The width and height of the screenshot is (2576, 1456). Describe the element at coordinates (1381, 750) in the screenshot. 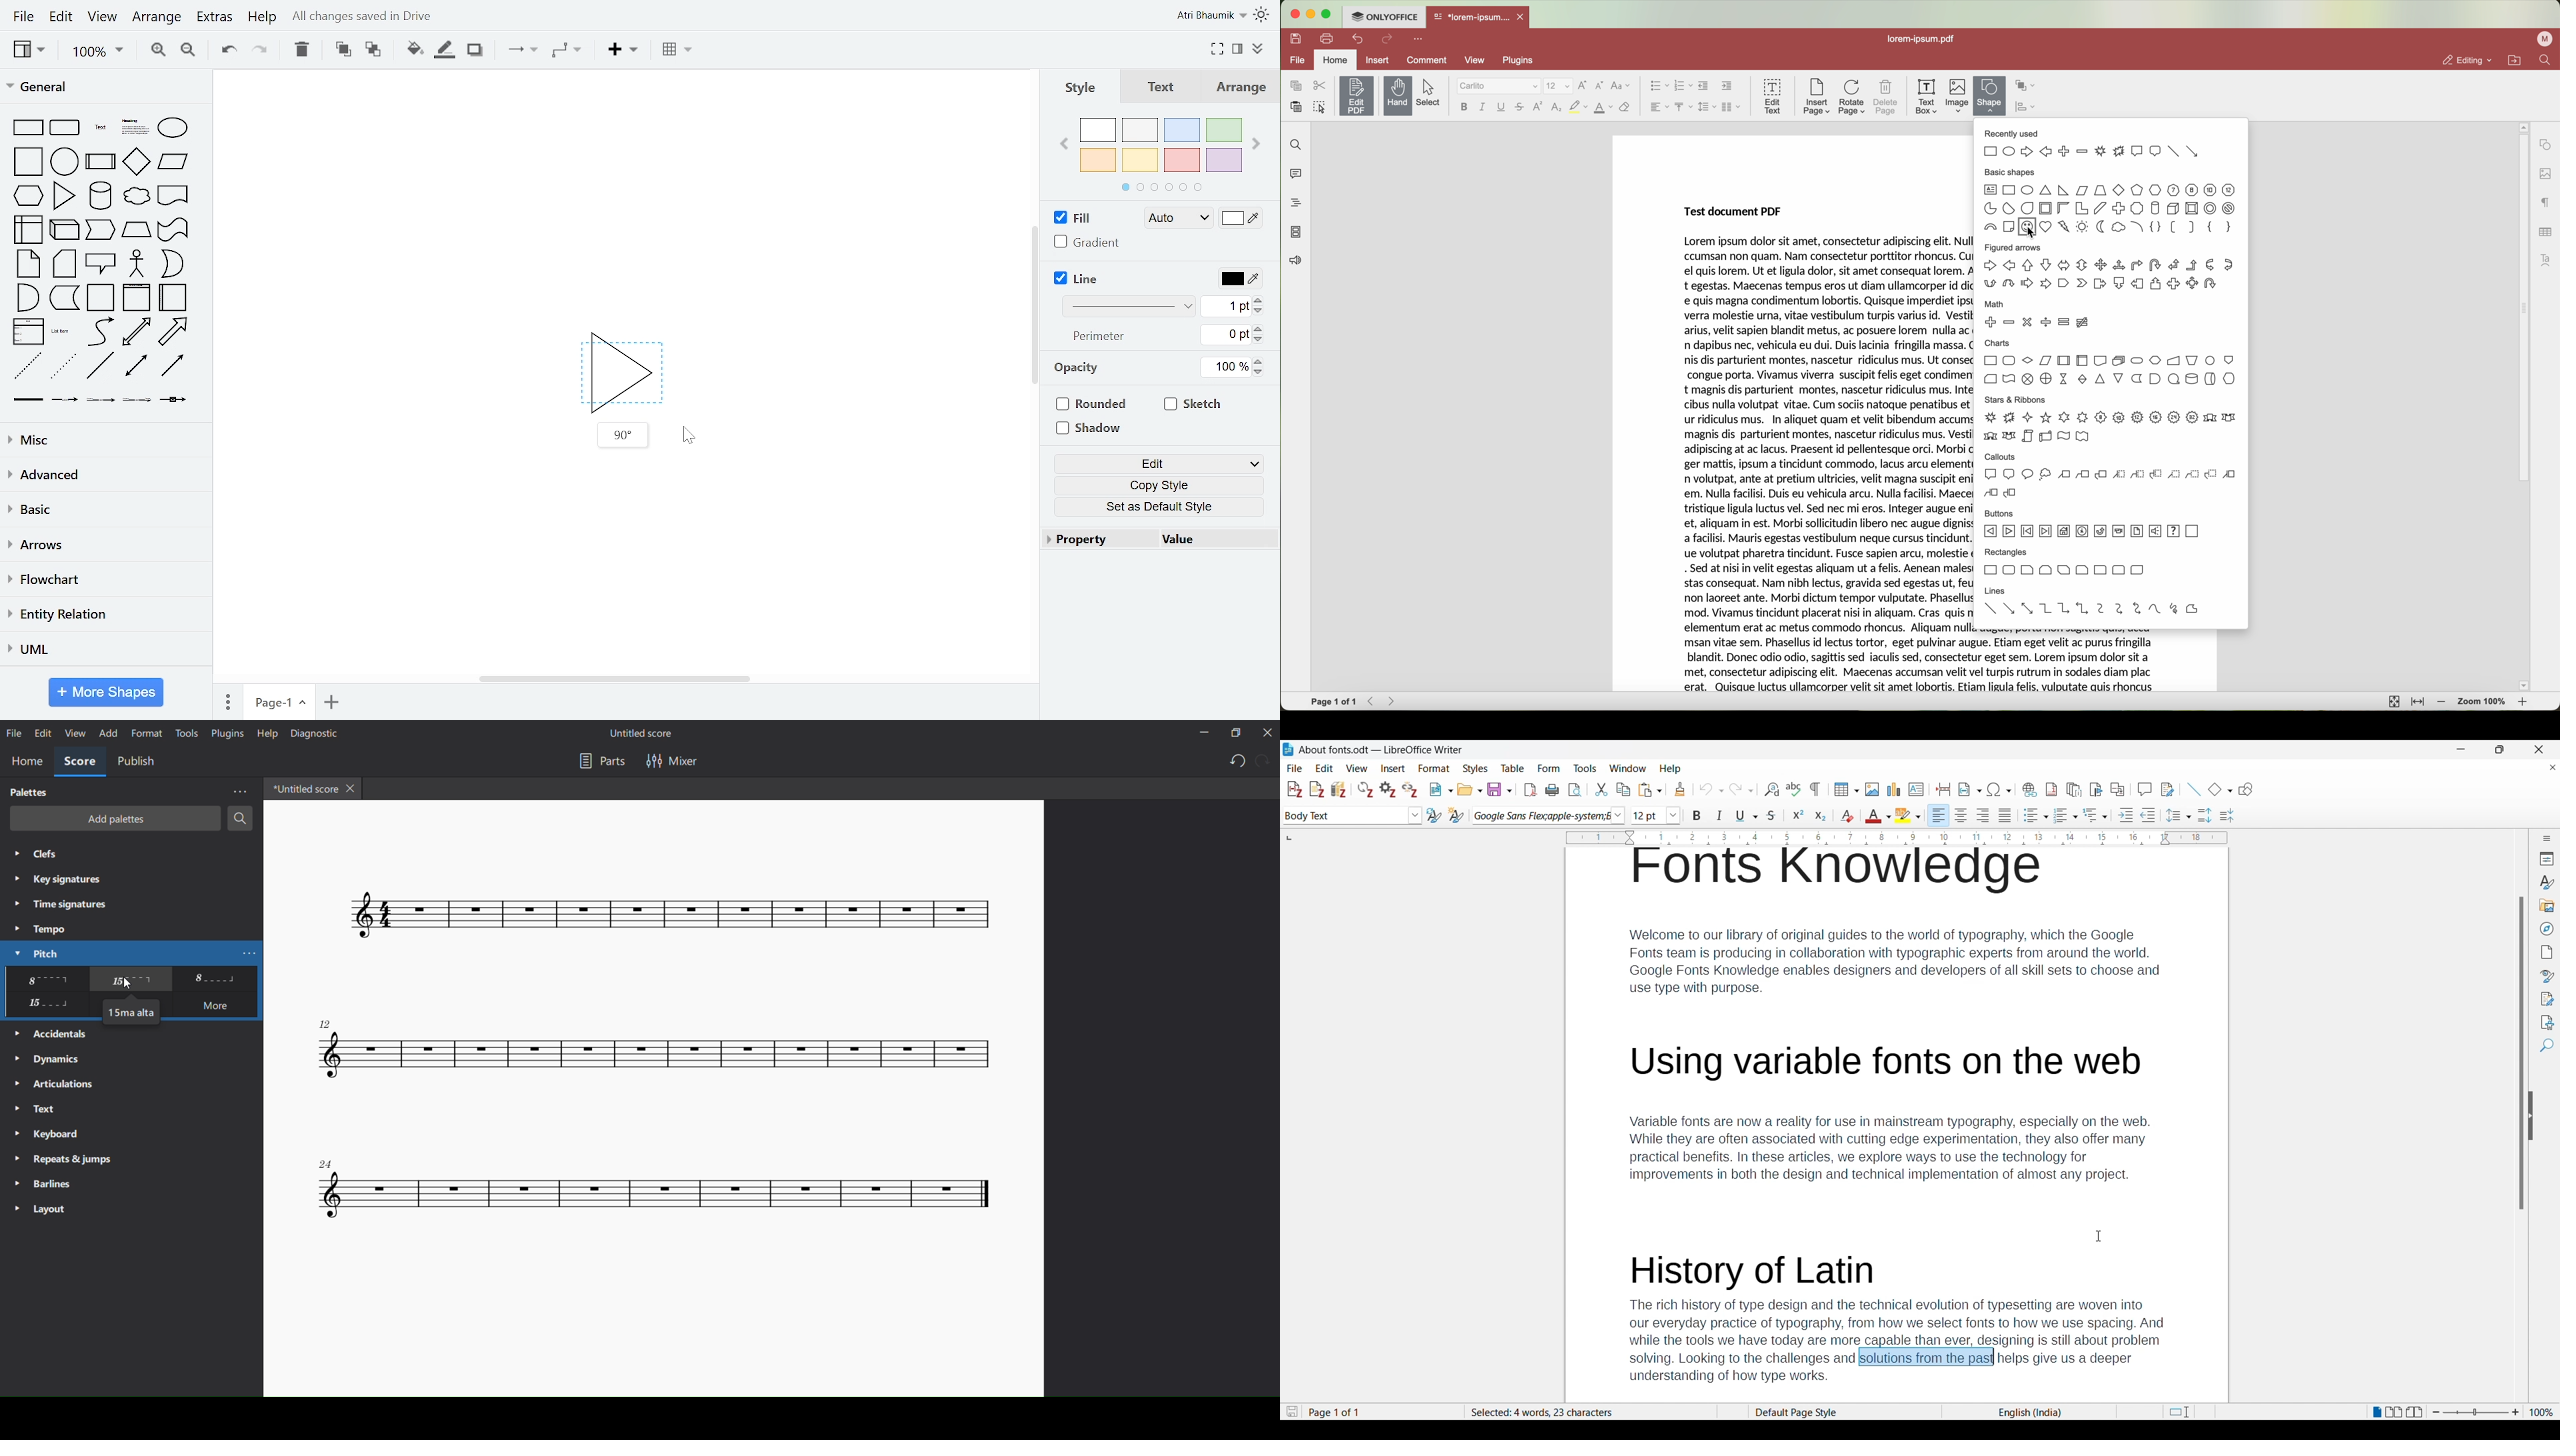

I see `Software and project name` at that location.